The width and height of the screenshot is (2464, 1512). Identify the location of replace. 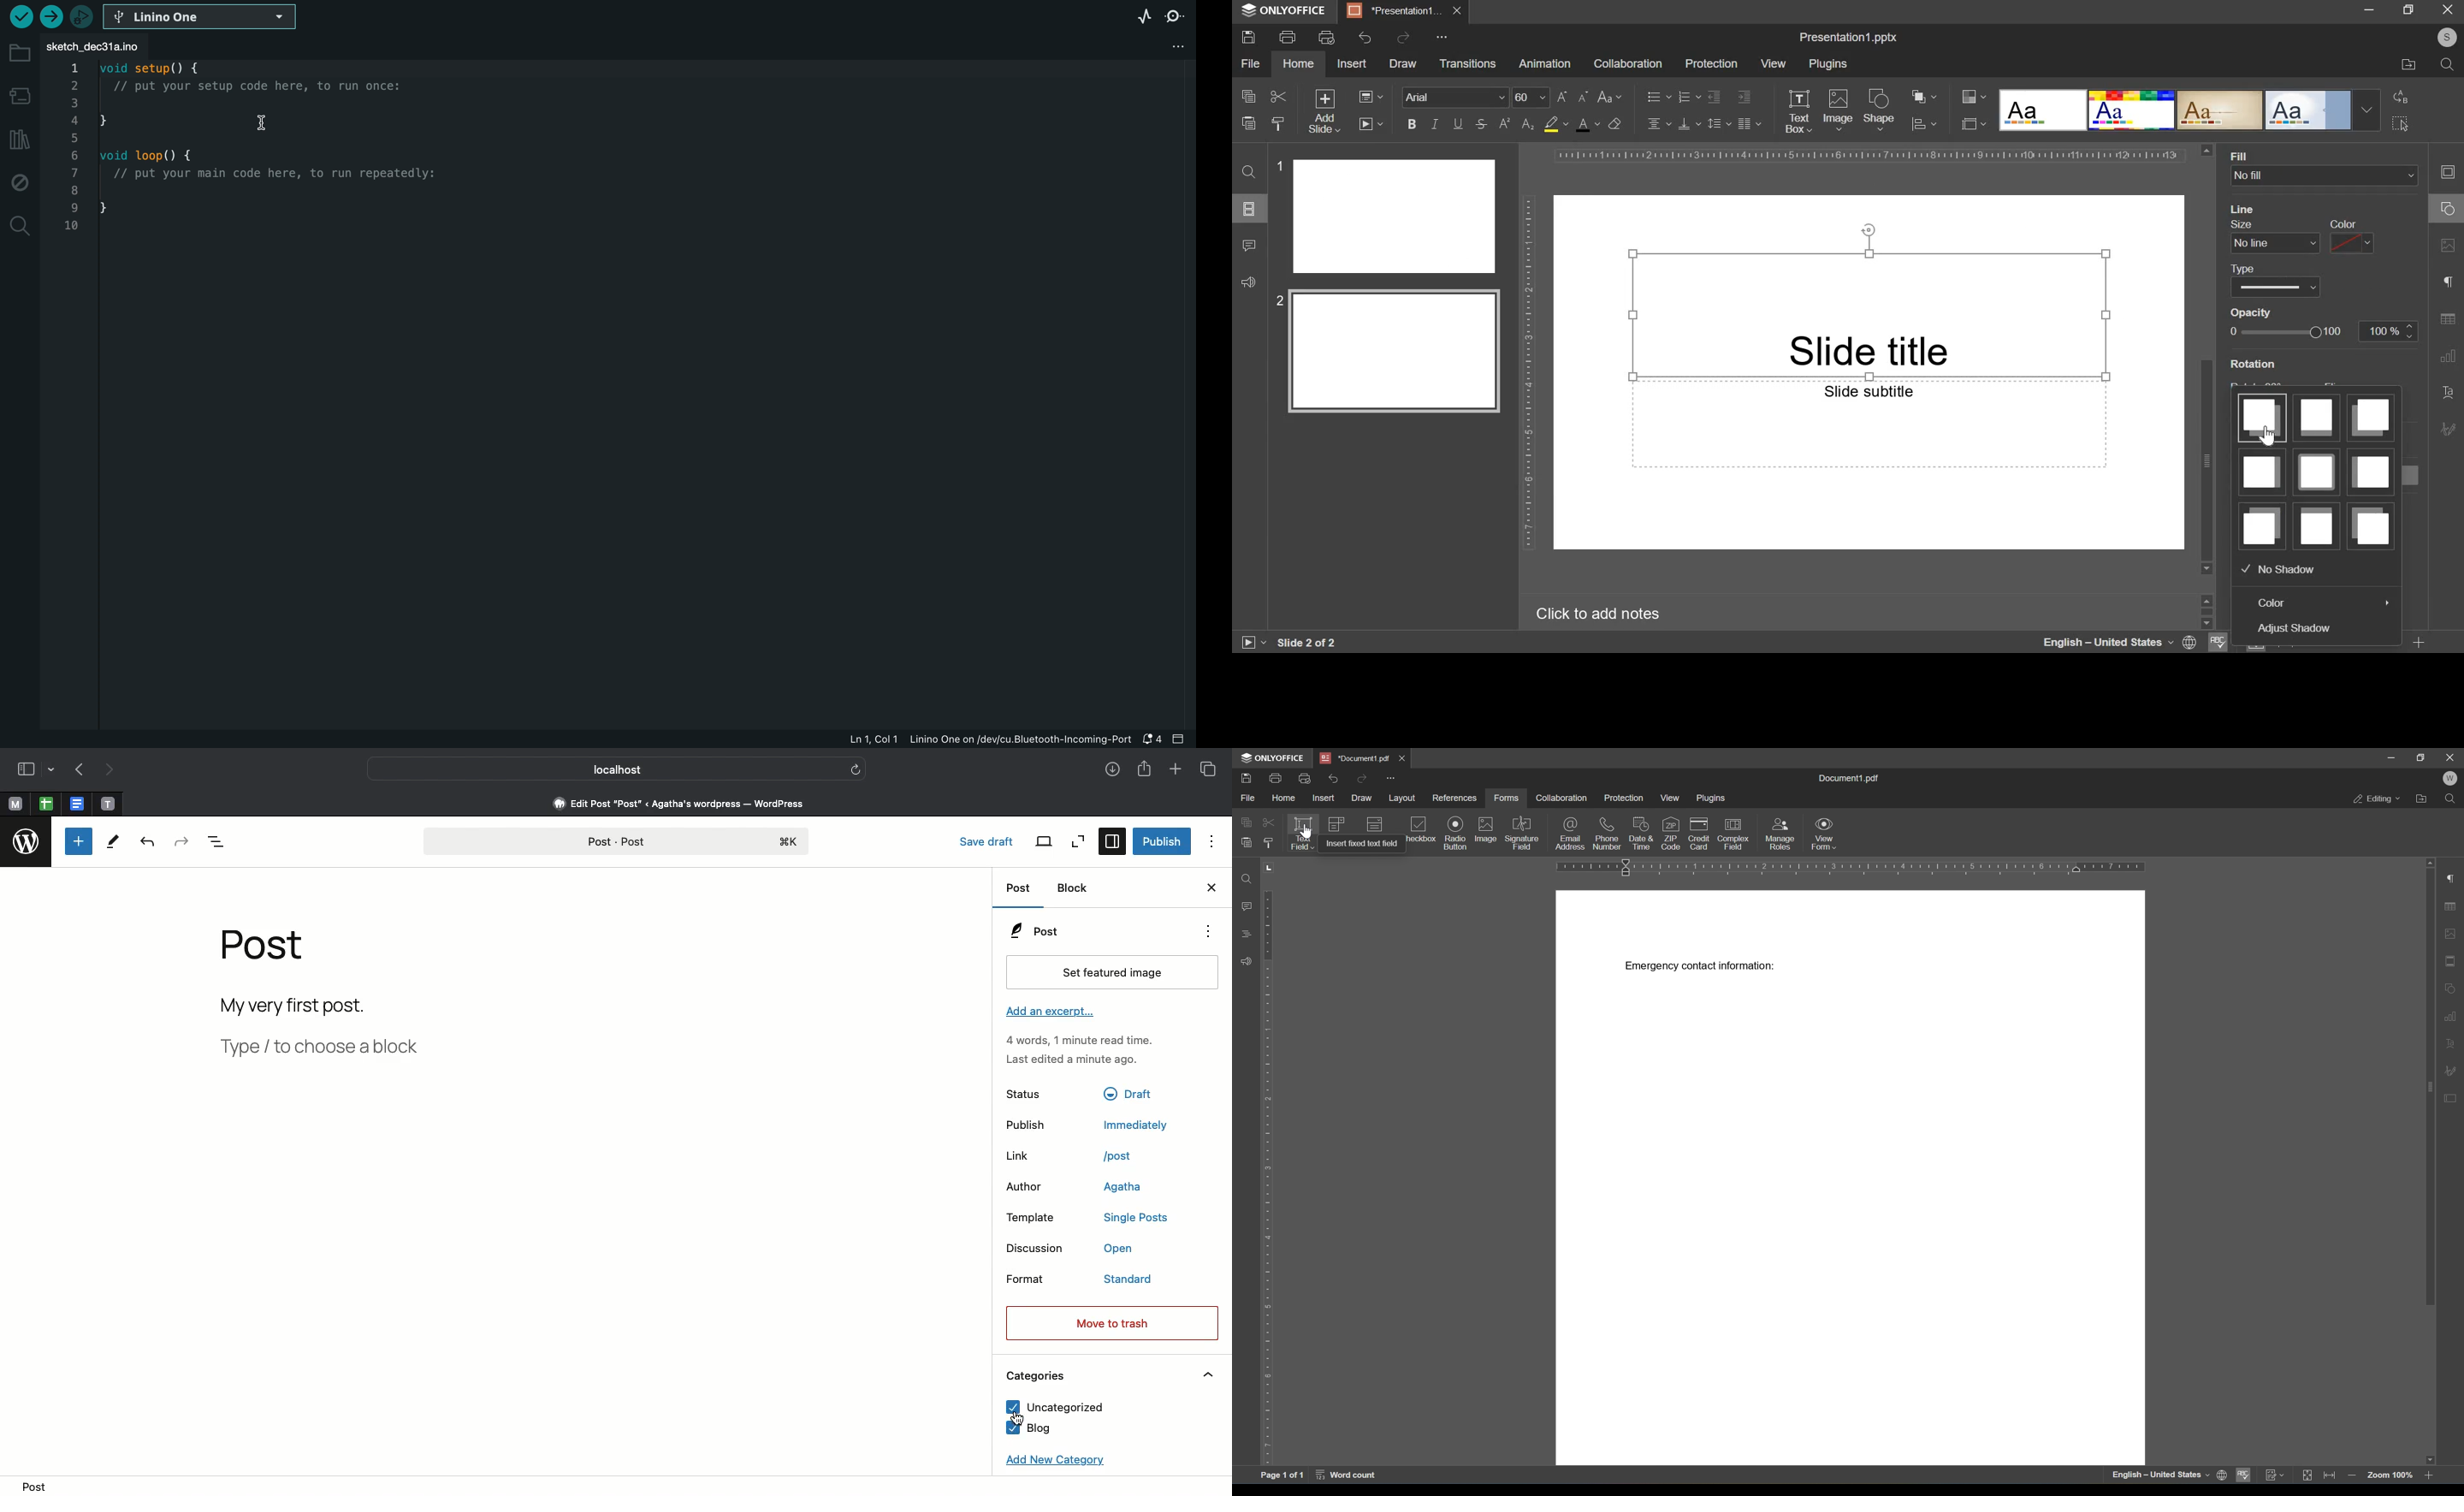
(2398, 97).